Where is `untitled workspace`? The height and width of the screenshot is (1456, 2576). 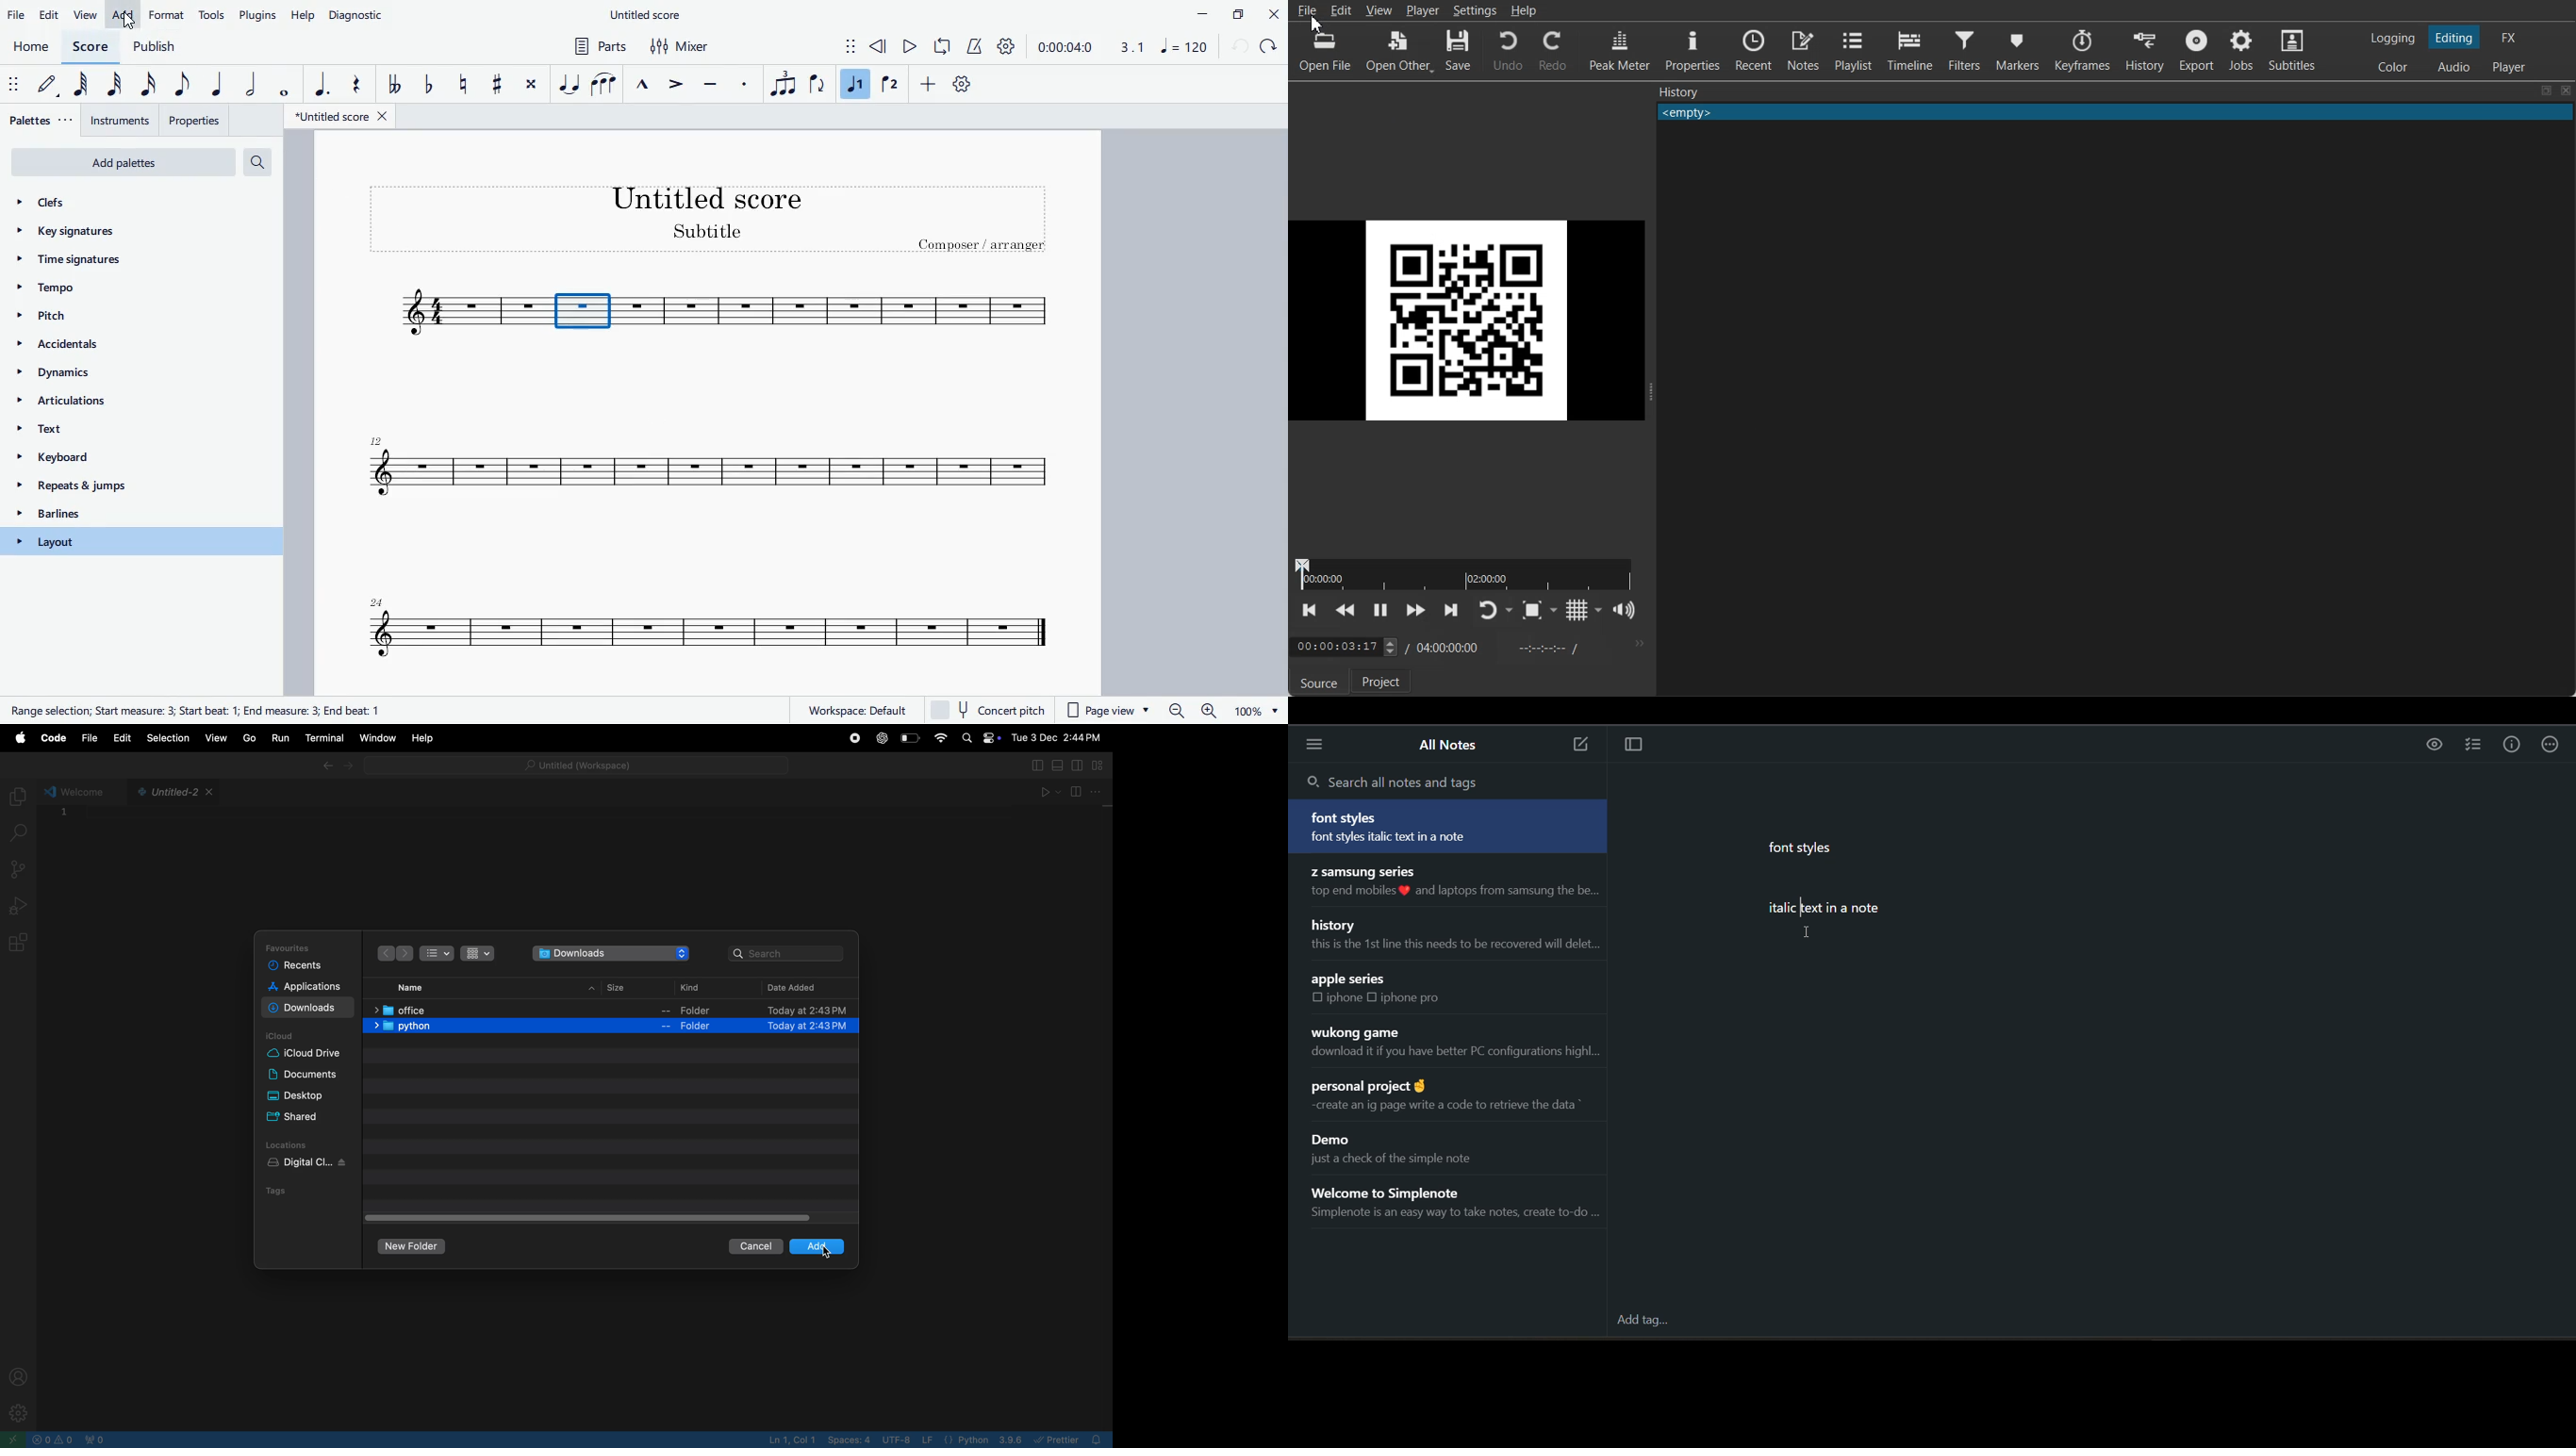
untitled workspace is located at coordinates (573, 763).